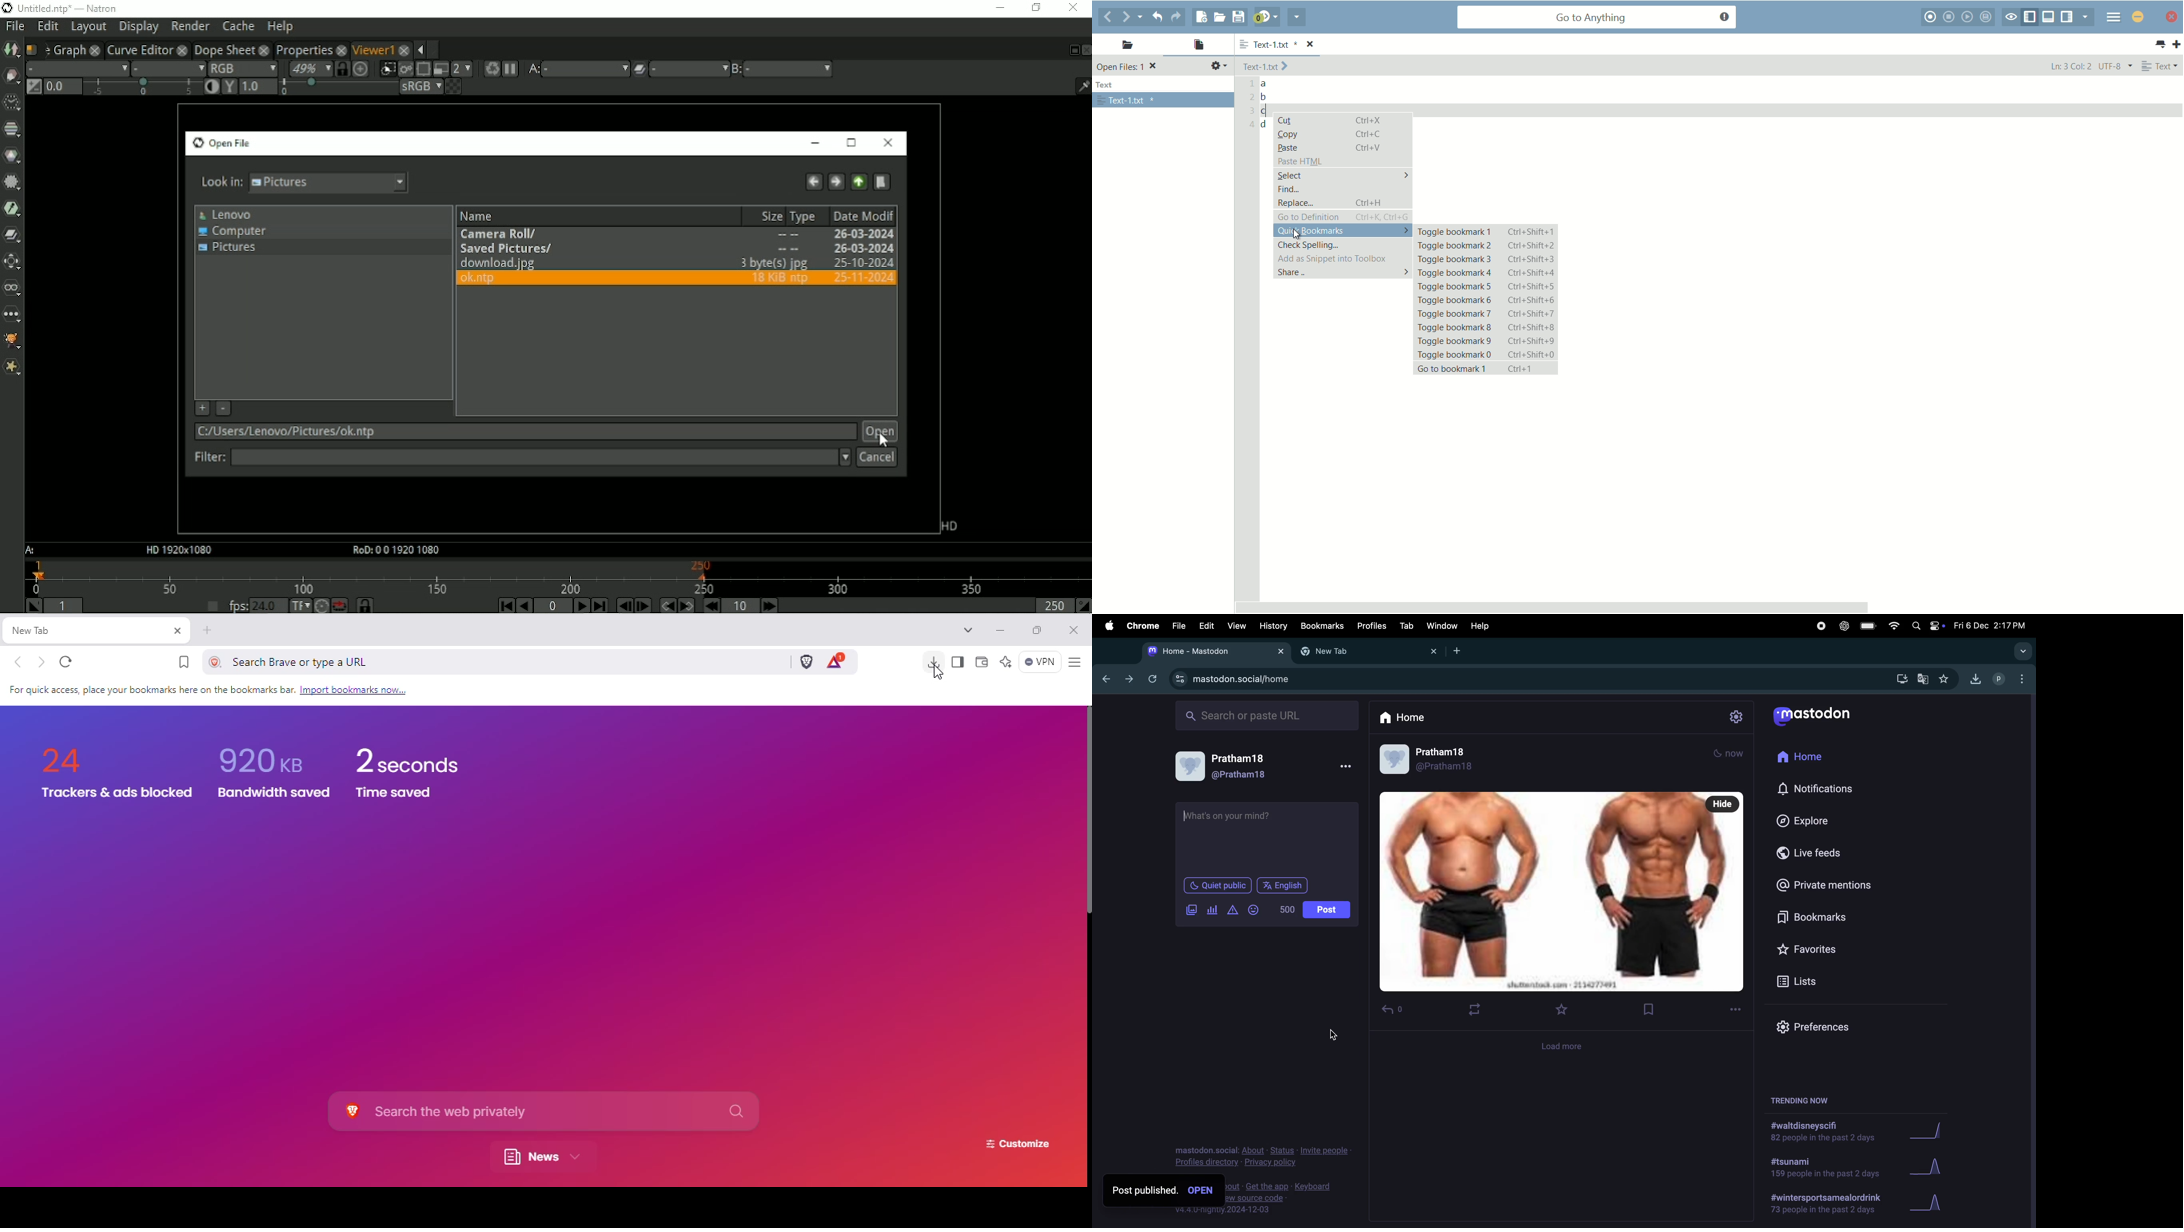  Describe the element at coordinates (1809, 918) in the screenshot. I see `Bookmarks` at that location.